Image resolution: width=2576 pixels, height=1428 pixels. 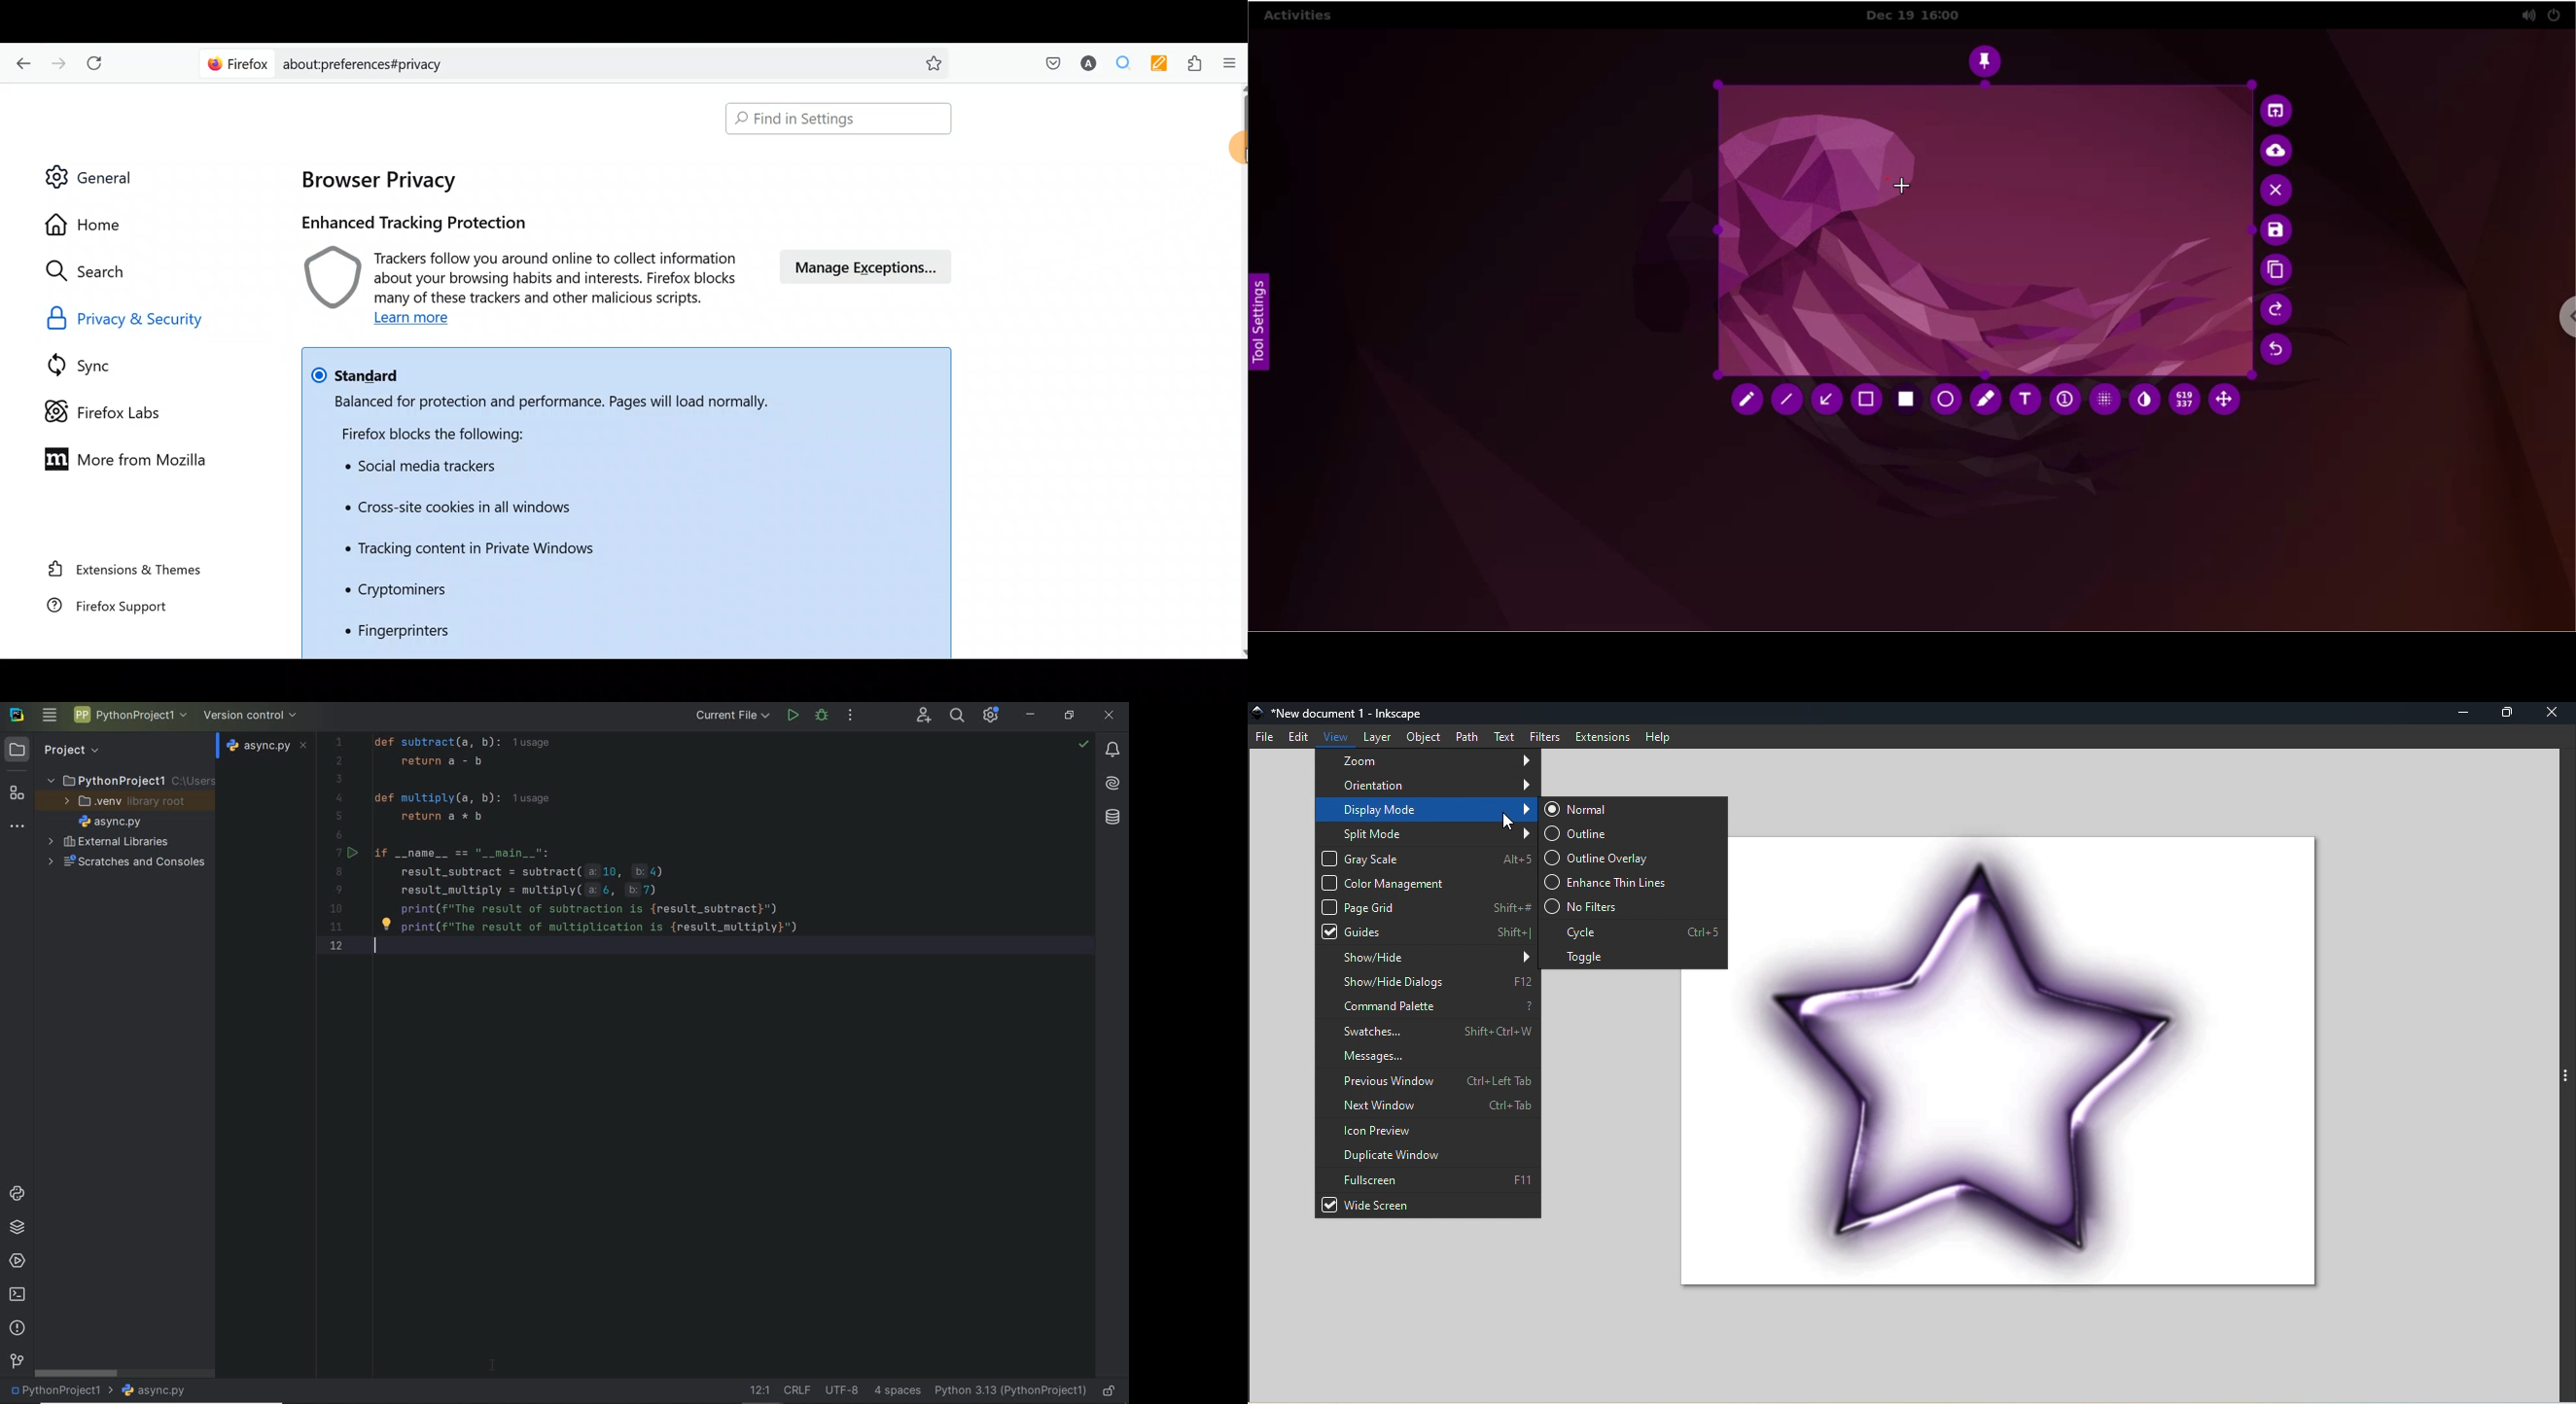 What do you see at coordinates (119, 458) in the screenshot?
I see `More from Mozilla` at bounding box center [119, 458].